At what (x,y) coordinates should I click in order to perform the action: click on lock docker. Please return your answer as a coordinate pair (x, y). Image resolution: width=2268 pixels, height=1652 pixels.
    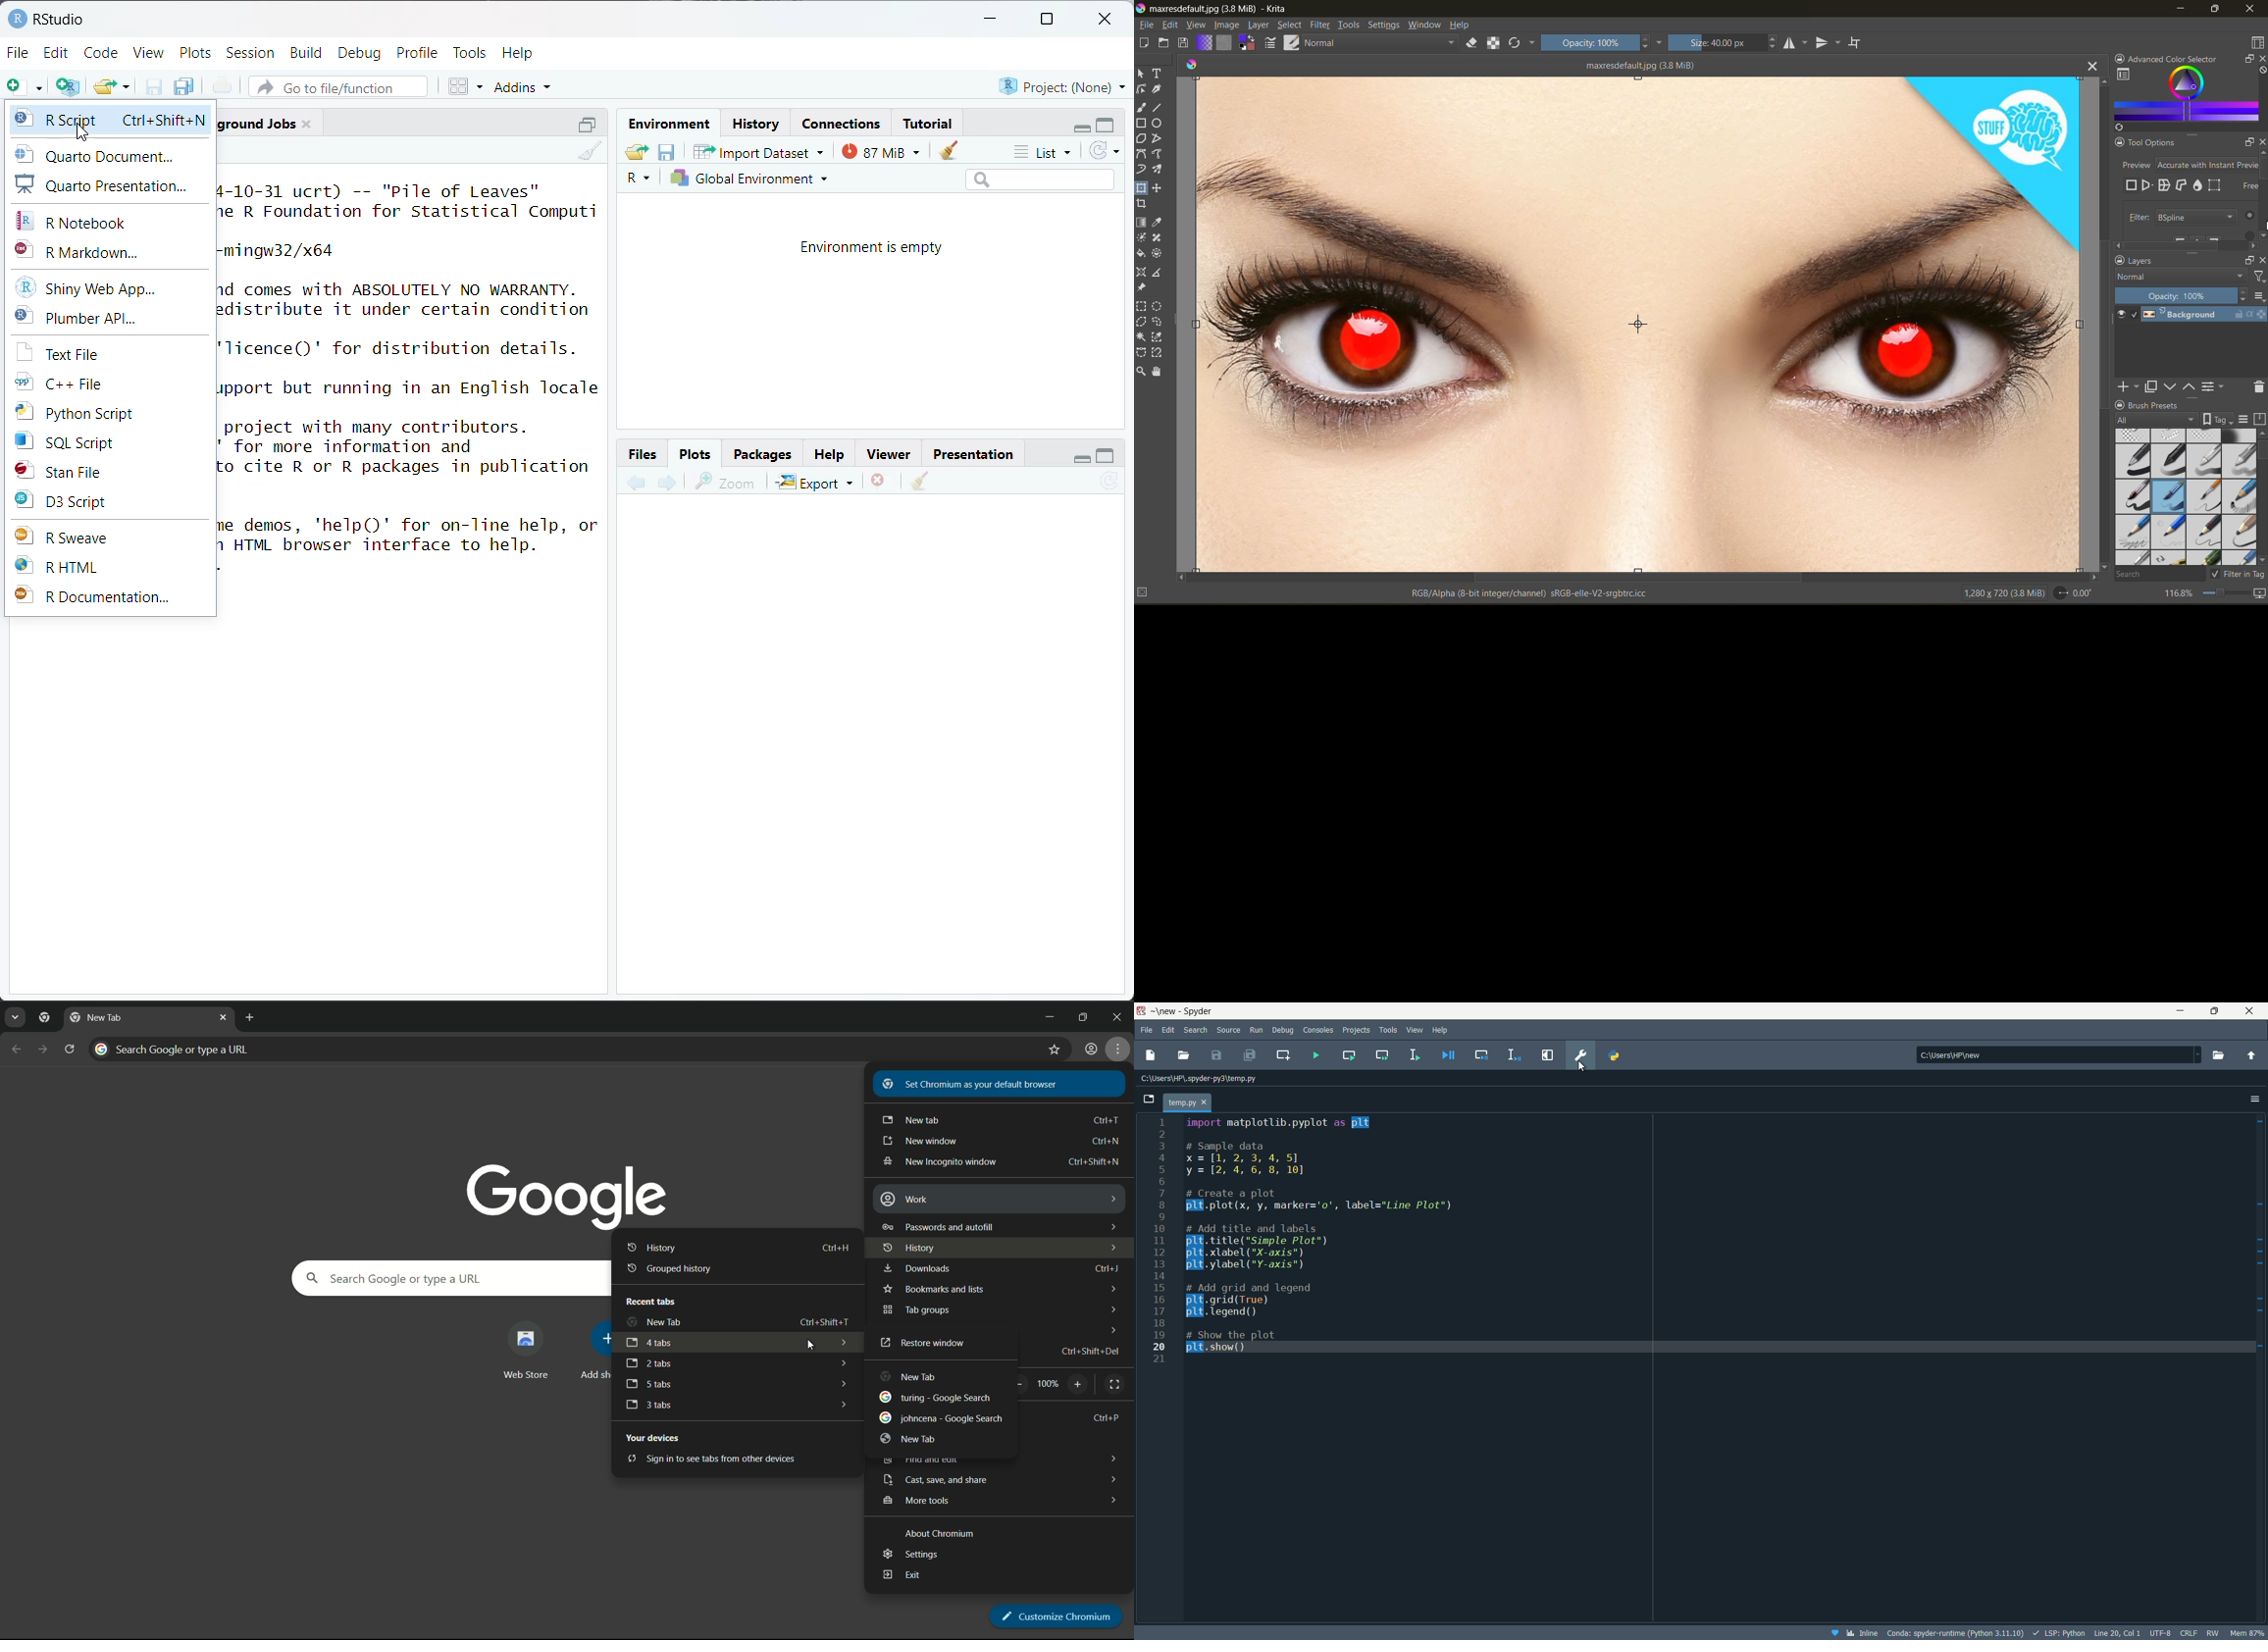
    Looking at the image, I should click on (2121, 59).